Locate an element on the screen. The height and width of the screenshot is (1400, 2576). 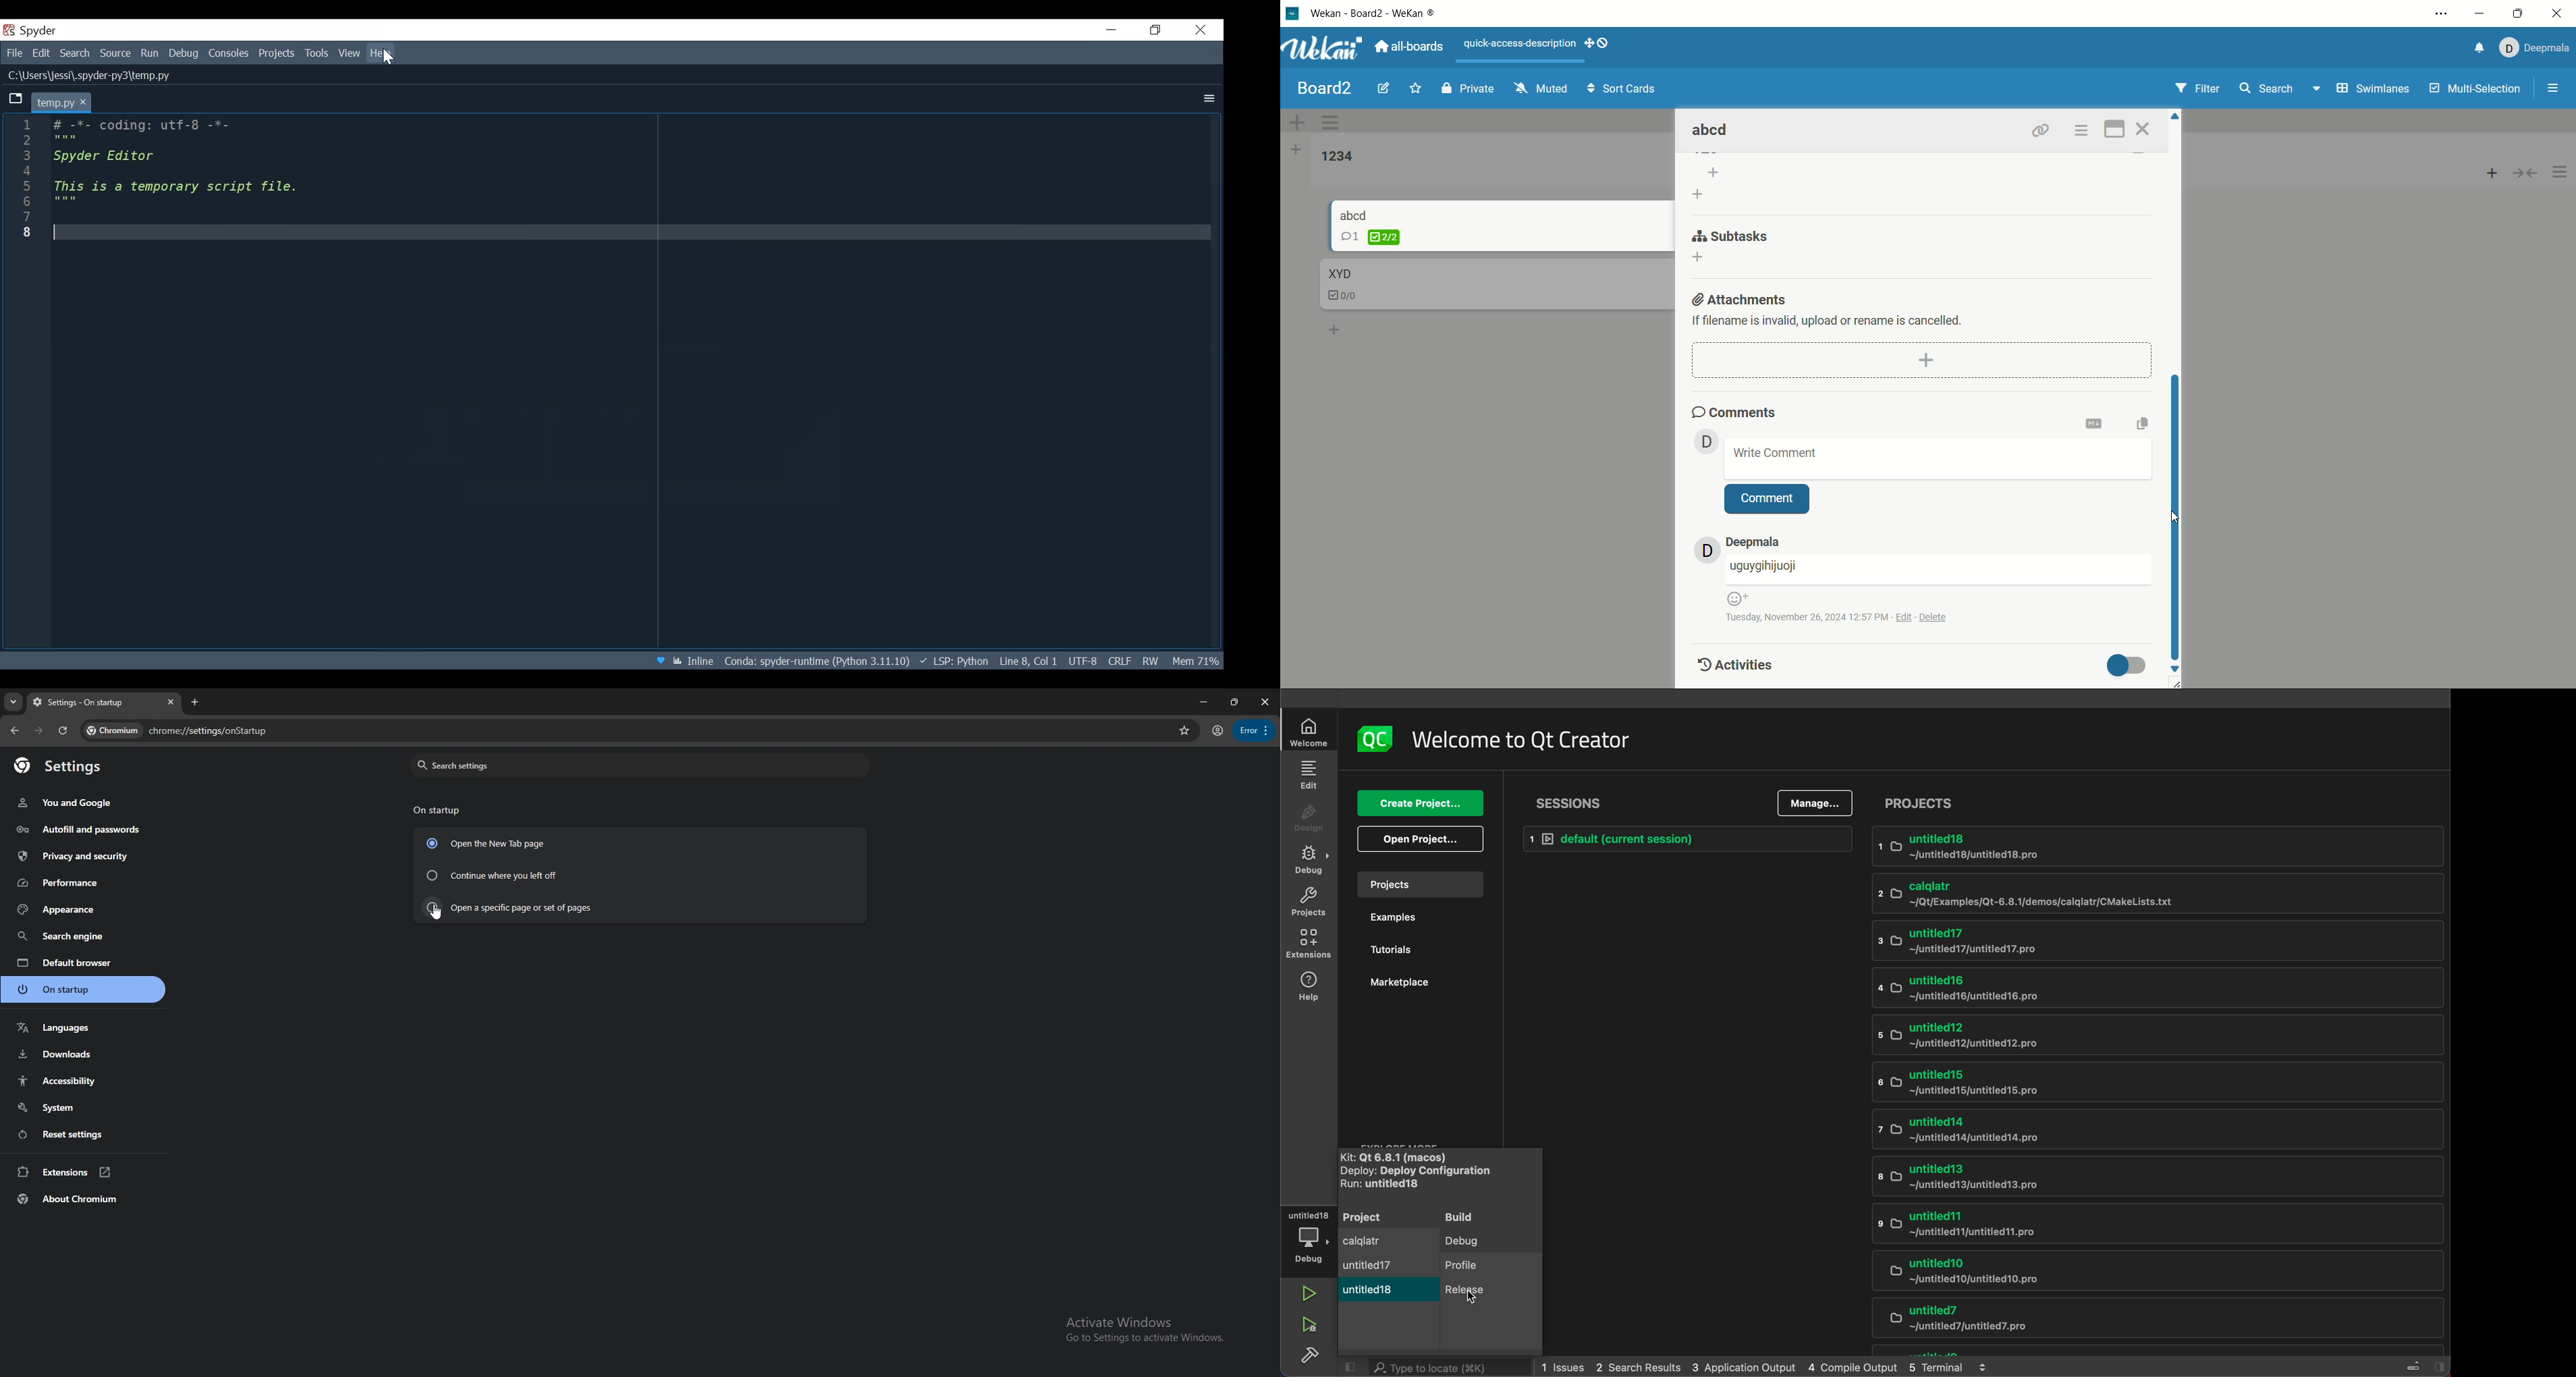
add list is located at coordinates (1709, 184).